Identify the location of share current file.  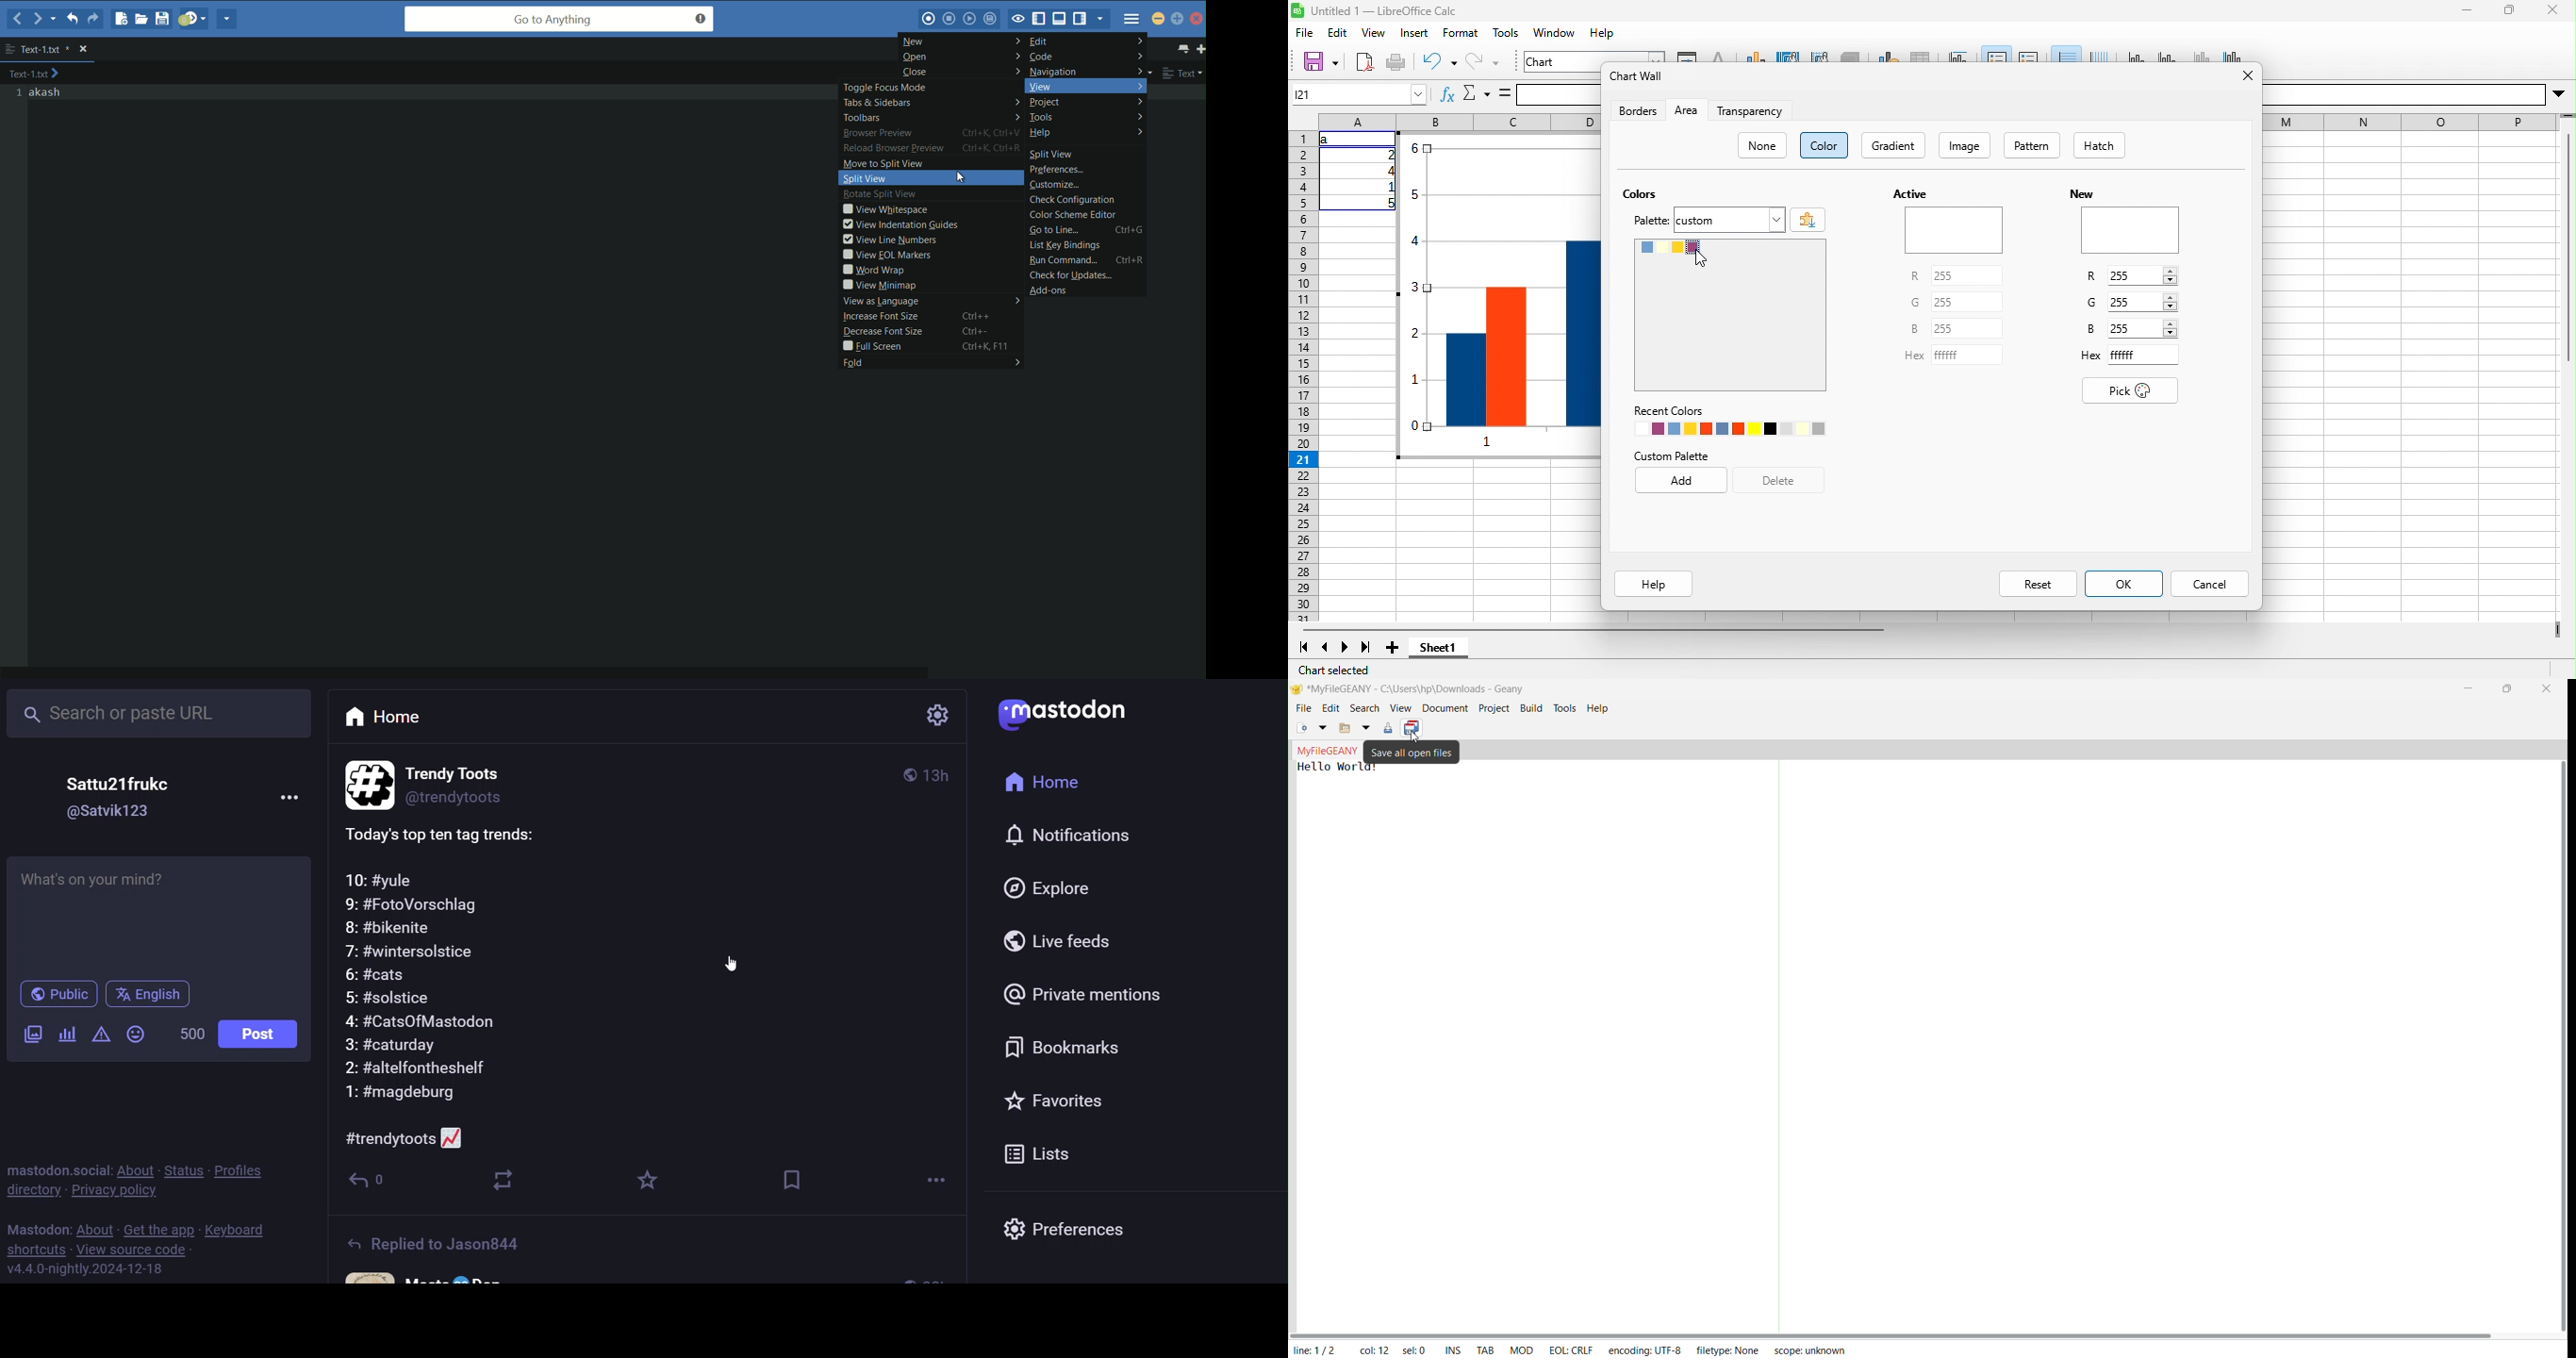
(226, 19).